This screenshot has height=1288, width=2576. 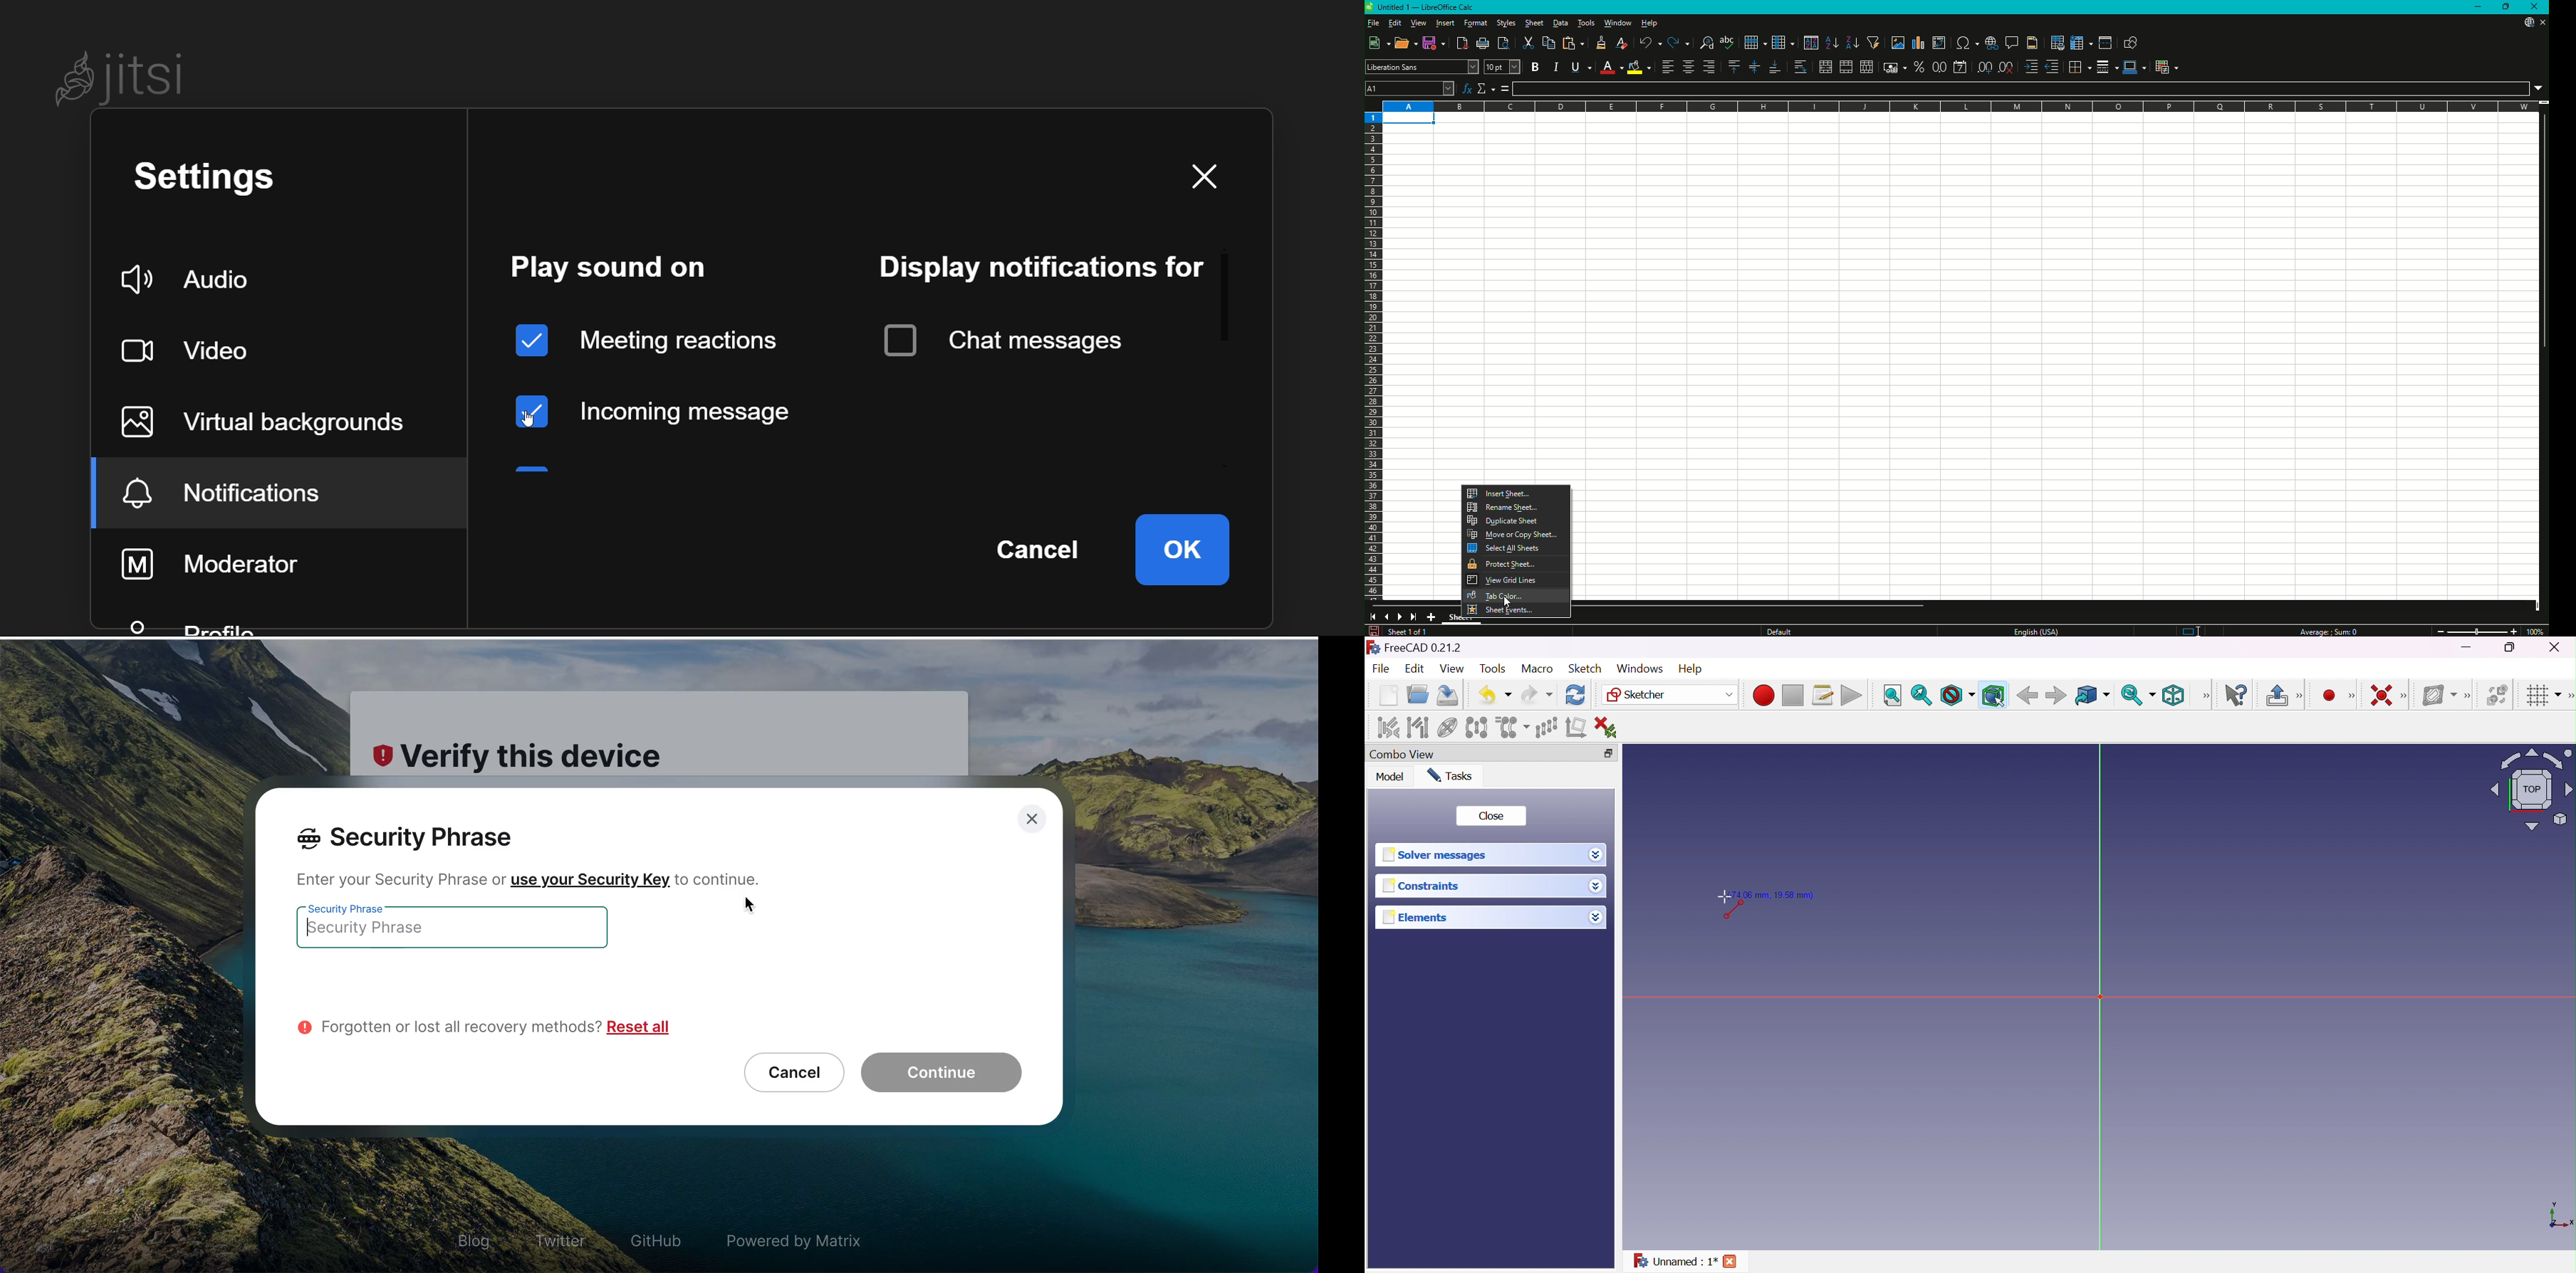 What do you see at coordinates (447, 1021) in the screenshot?
I see `forgotten or lost all recovery methods?` at bounding box center [447, 1021].